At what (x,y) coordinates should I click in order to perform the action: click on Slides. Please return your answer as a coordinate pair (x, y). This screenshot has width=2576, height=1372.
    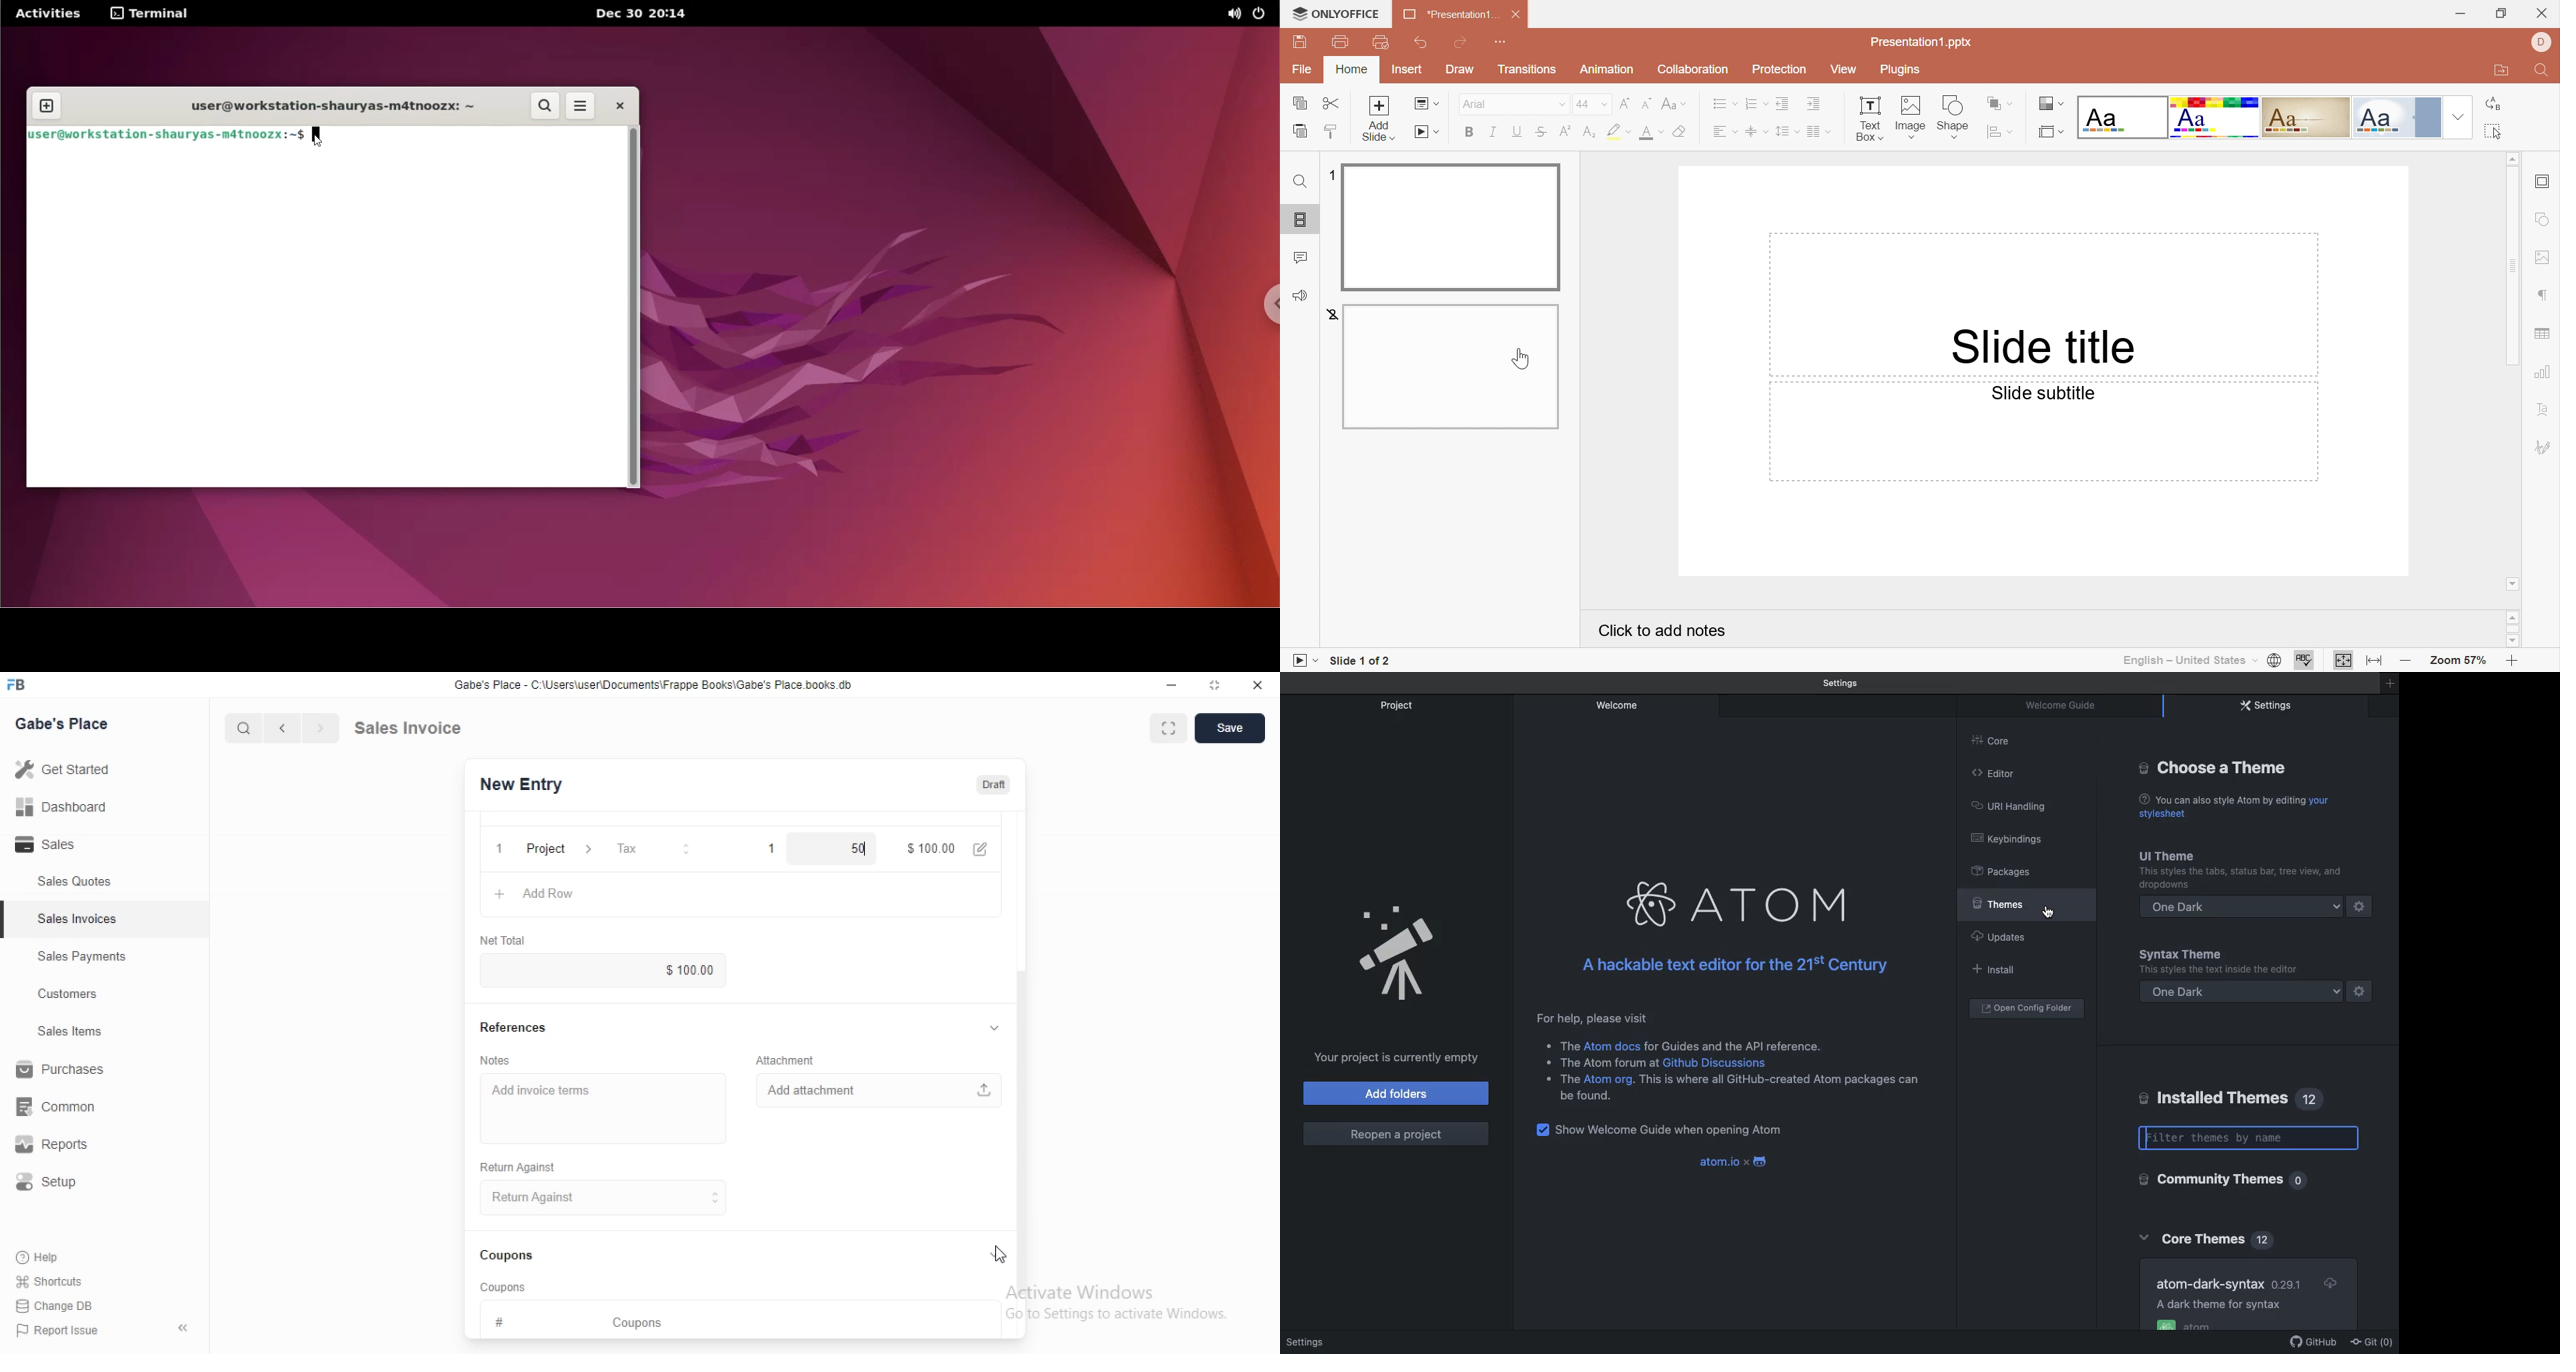
    Looking at the image, I should click on (1296, 220).